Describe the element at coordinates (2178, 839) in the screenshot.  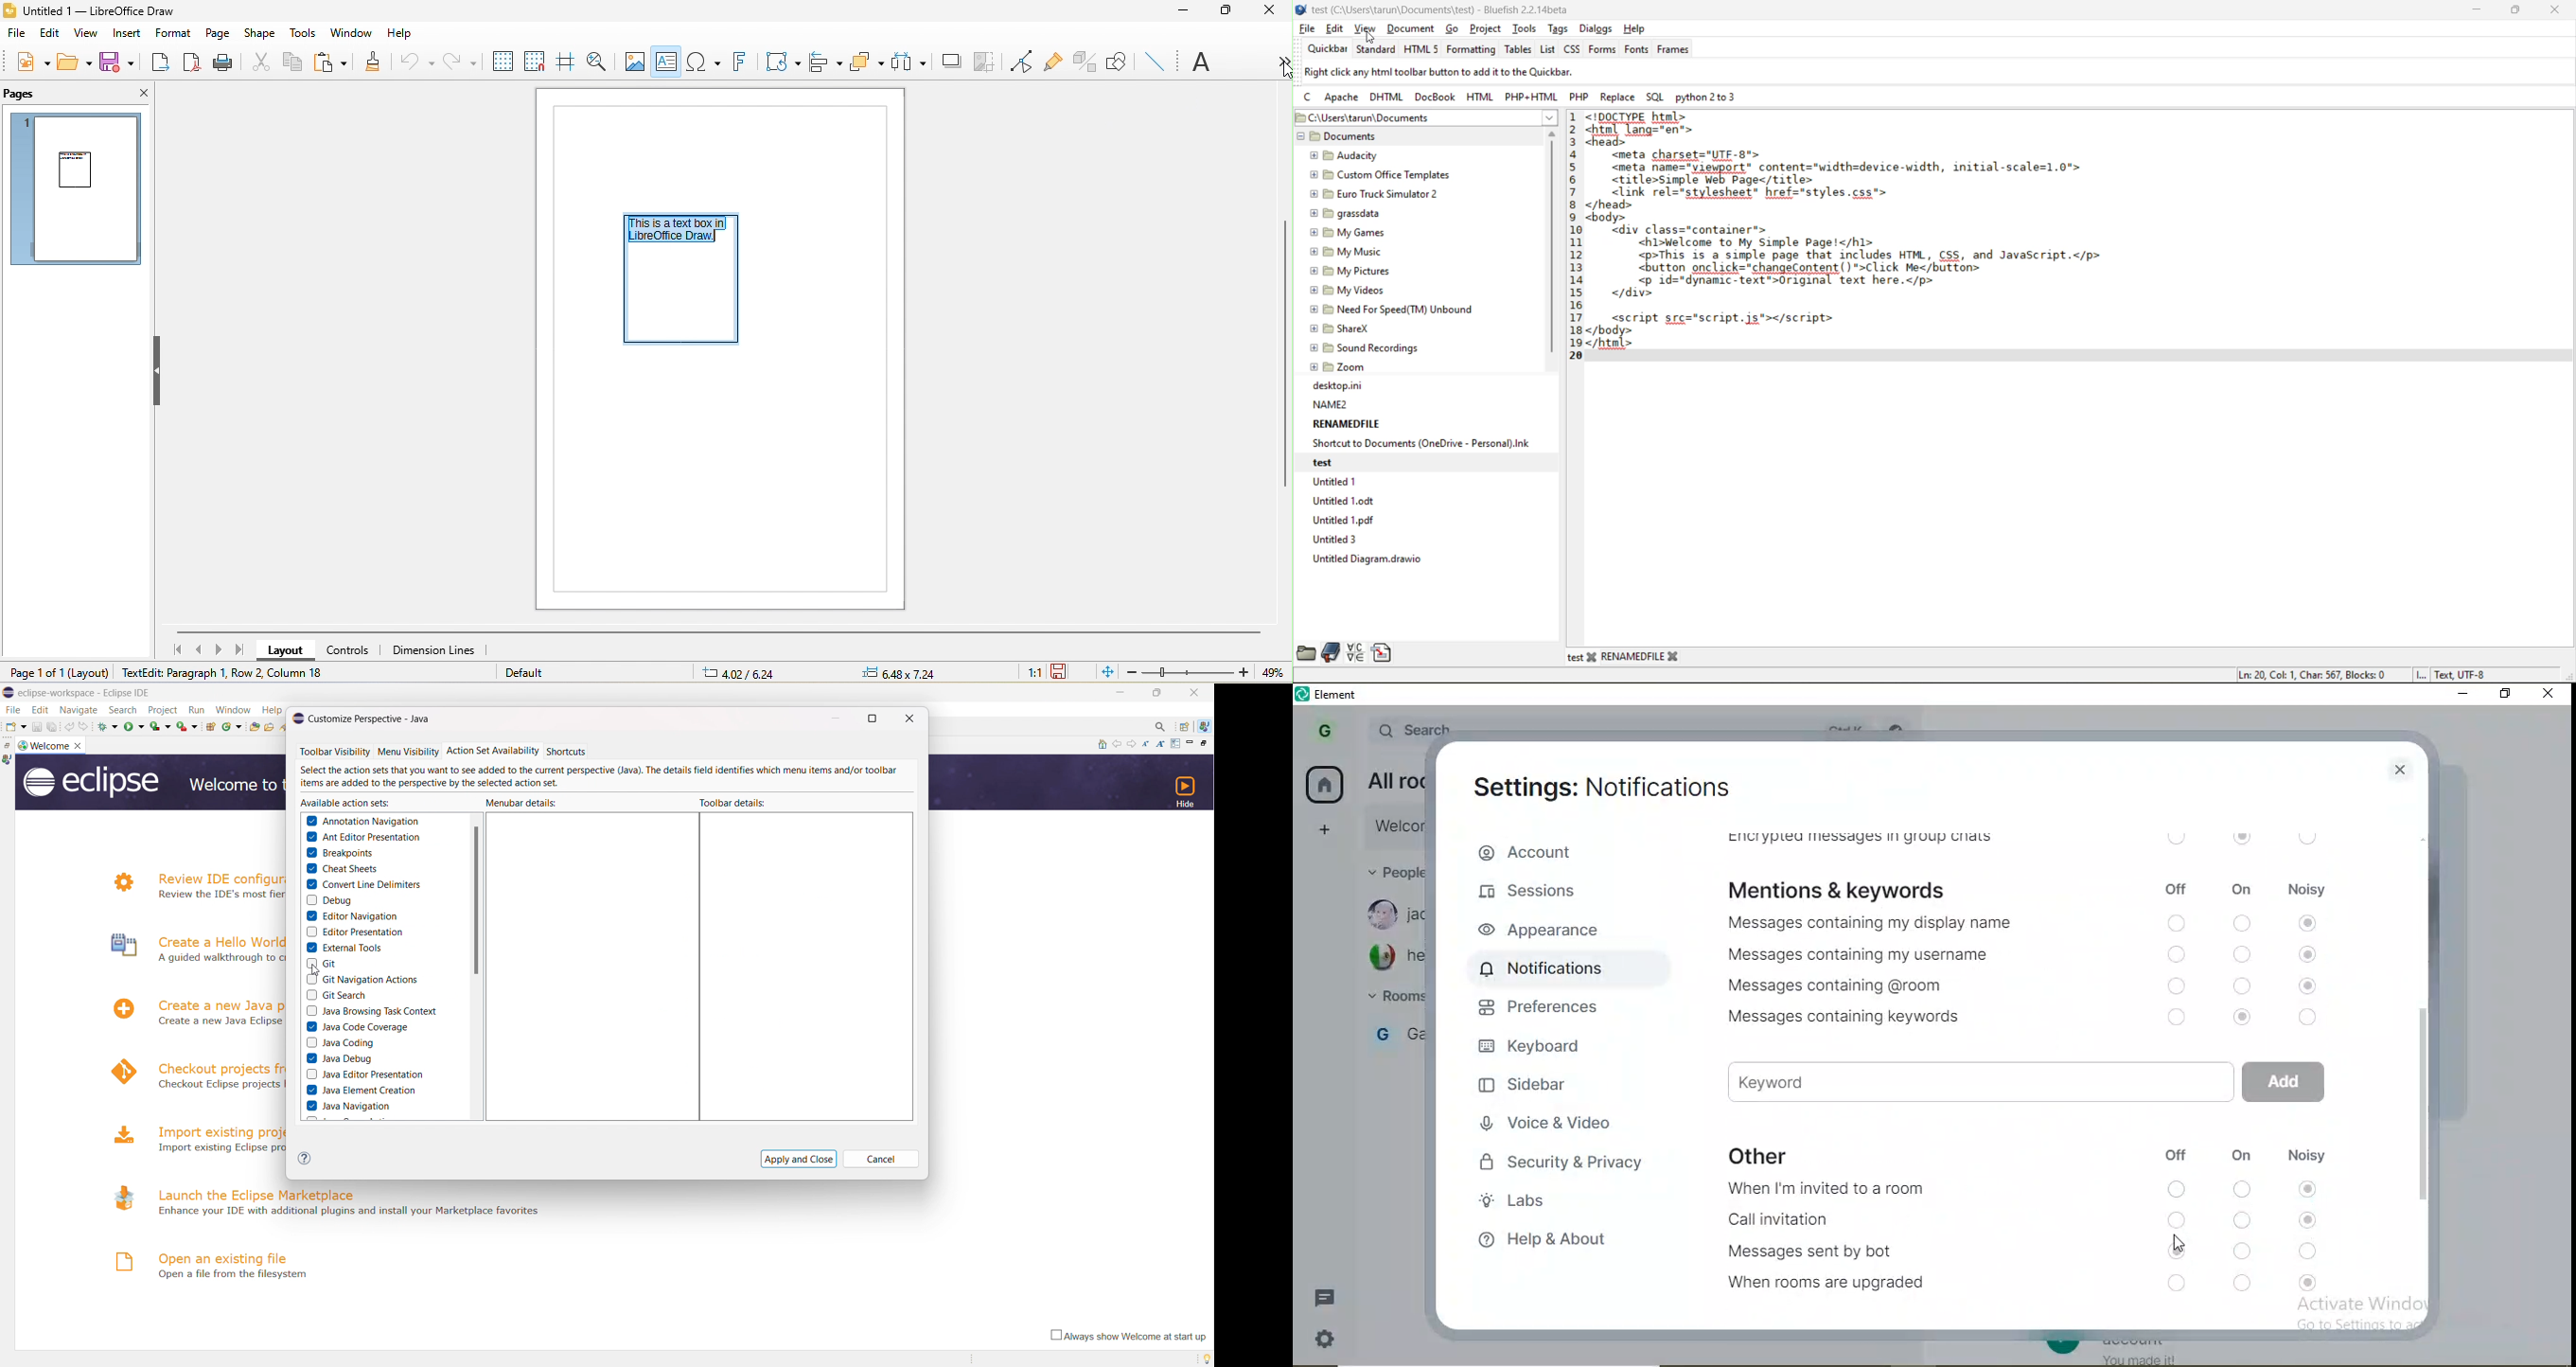
I see `off switch` at that location.